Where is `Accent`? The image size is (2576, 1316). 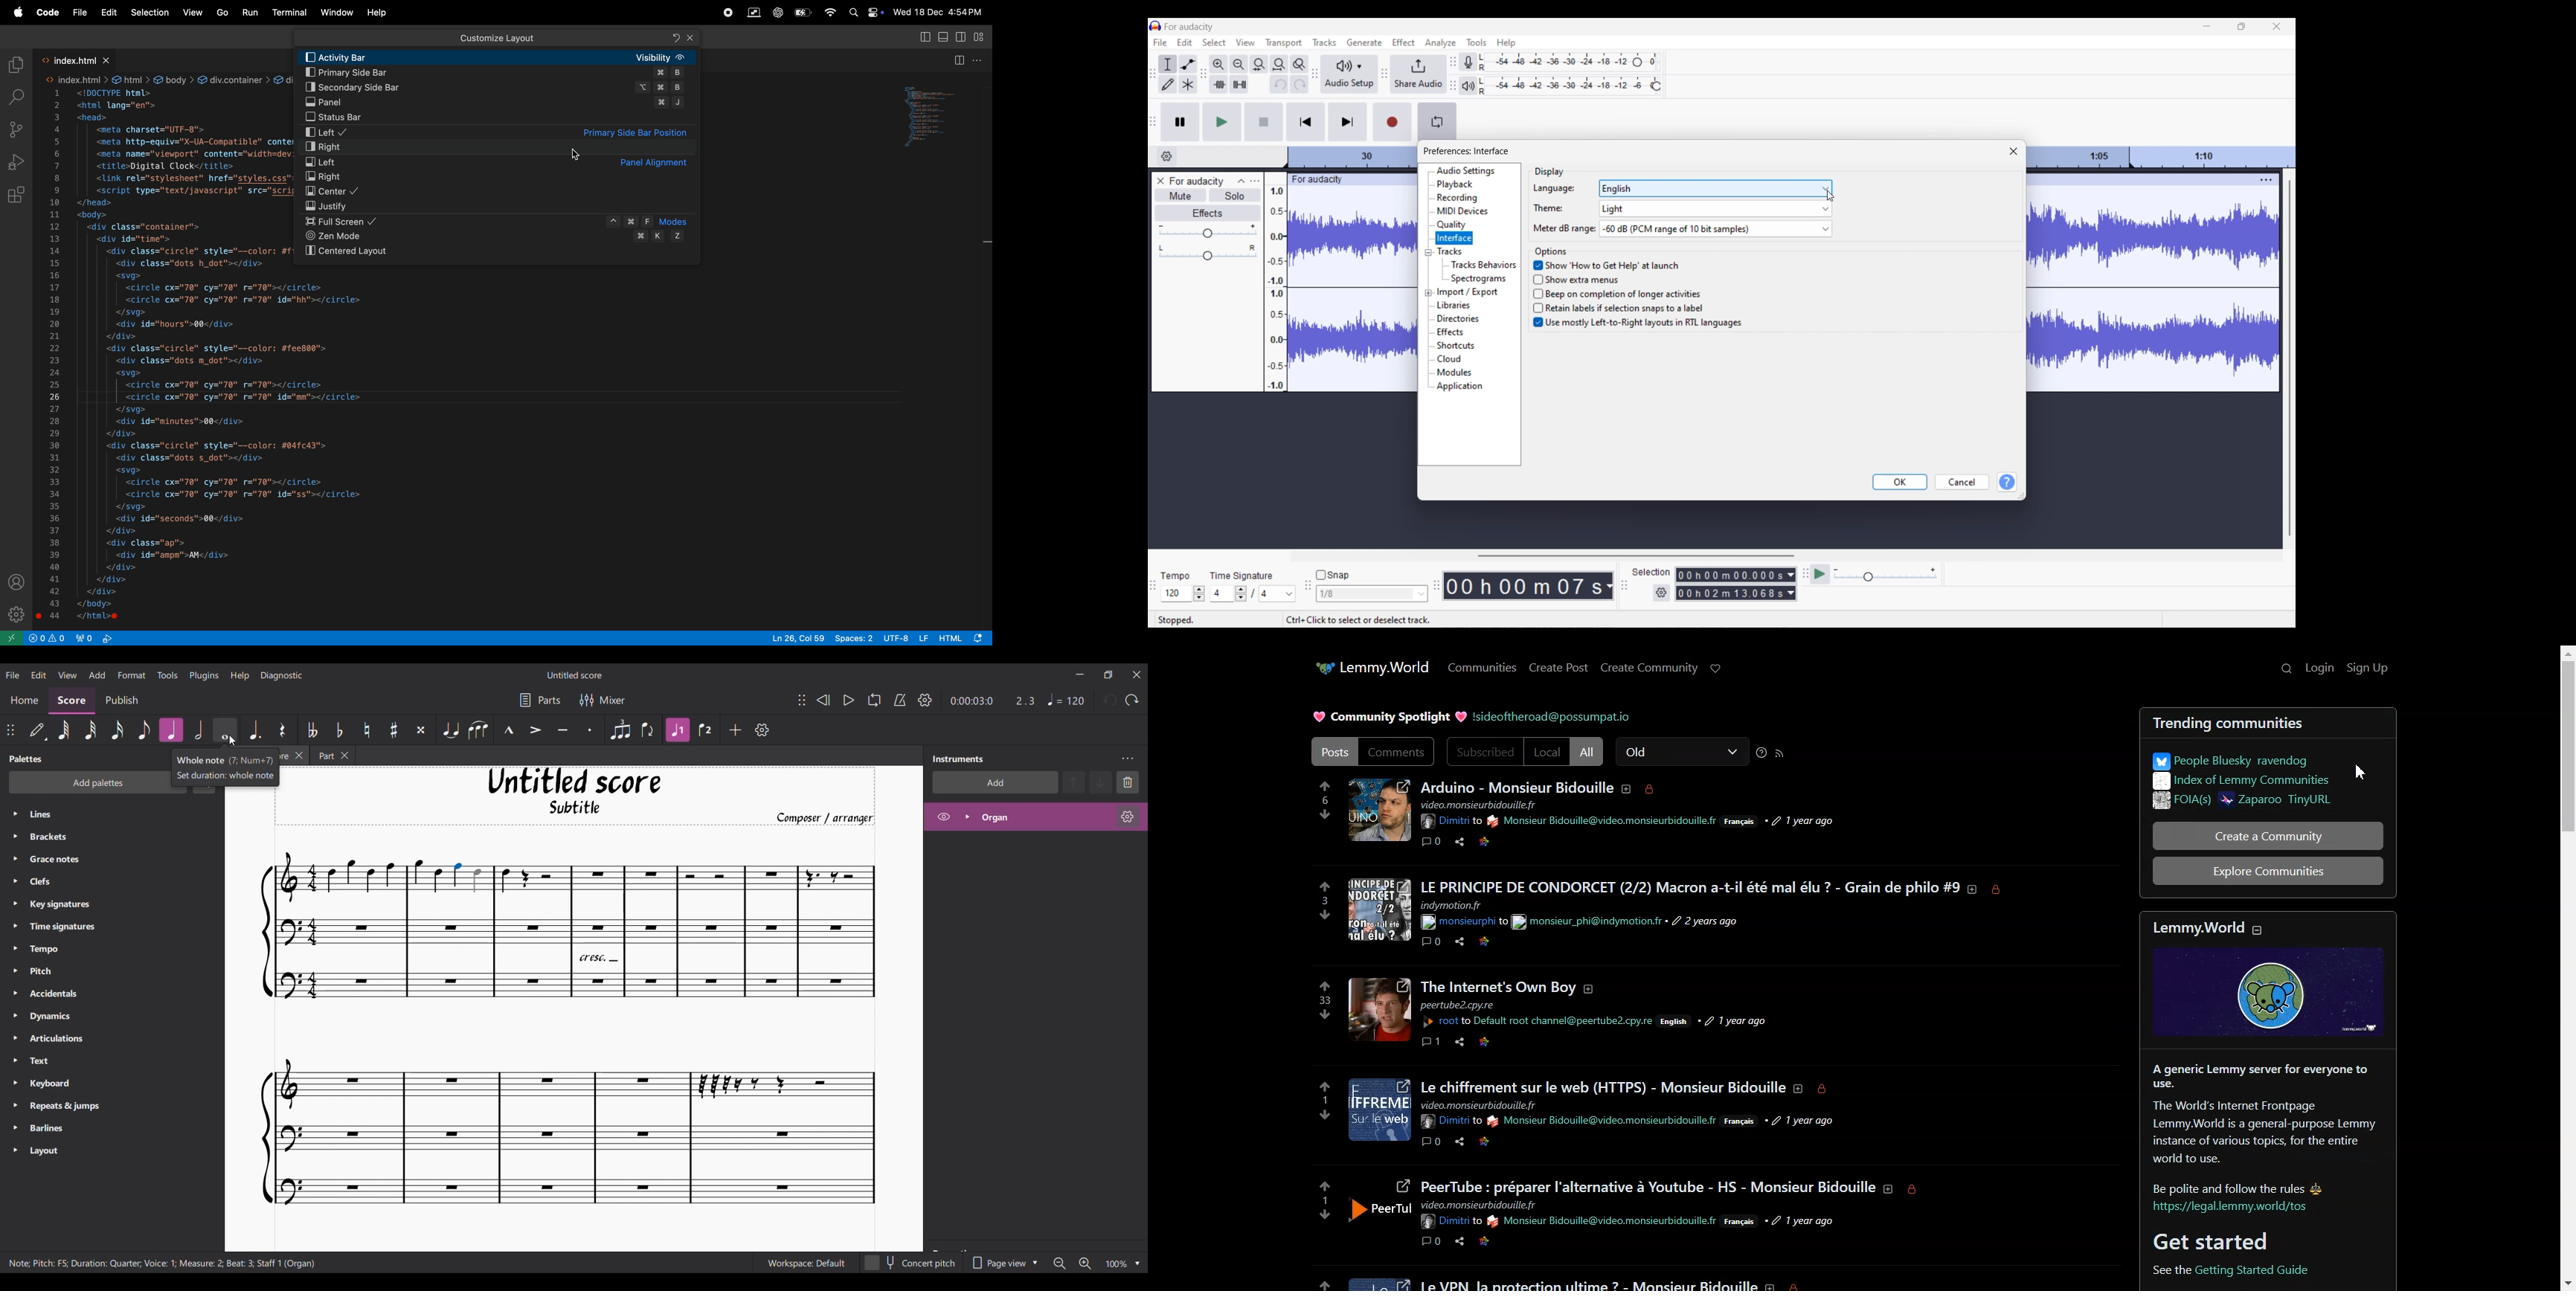
Accent is located at coordinates (535, 730).